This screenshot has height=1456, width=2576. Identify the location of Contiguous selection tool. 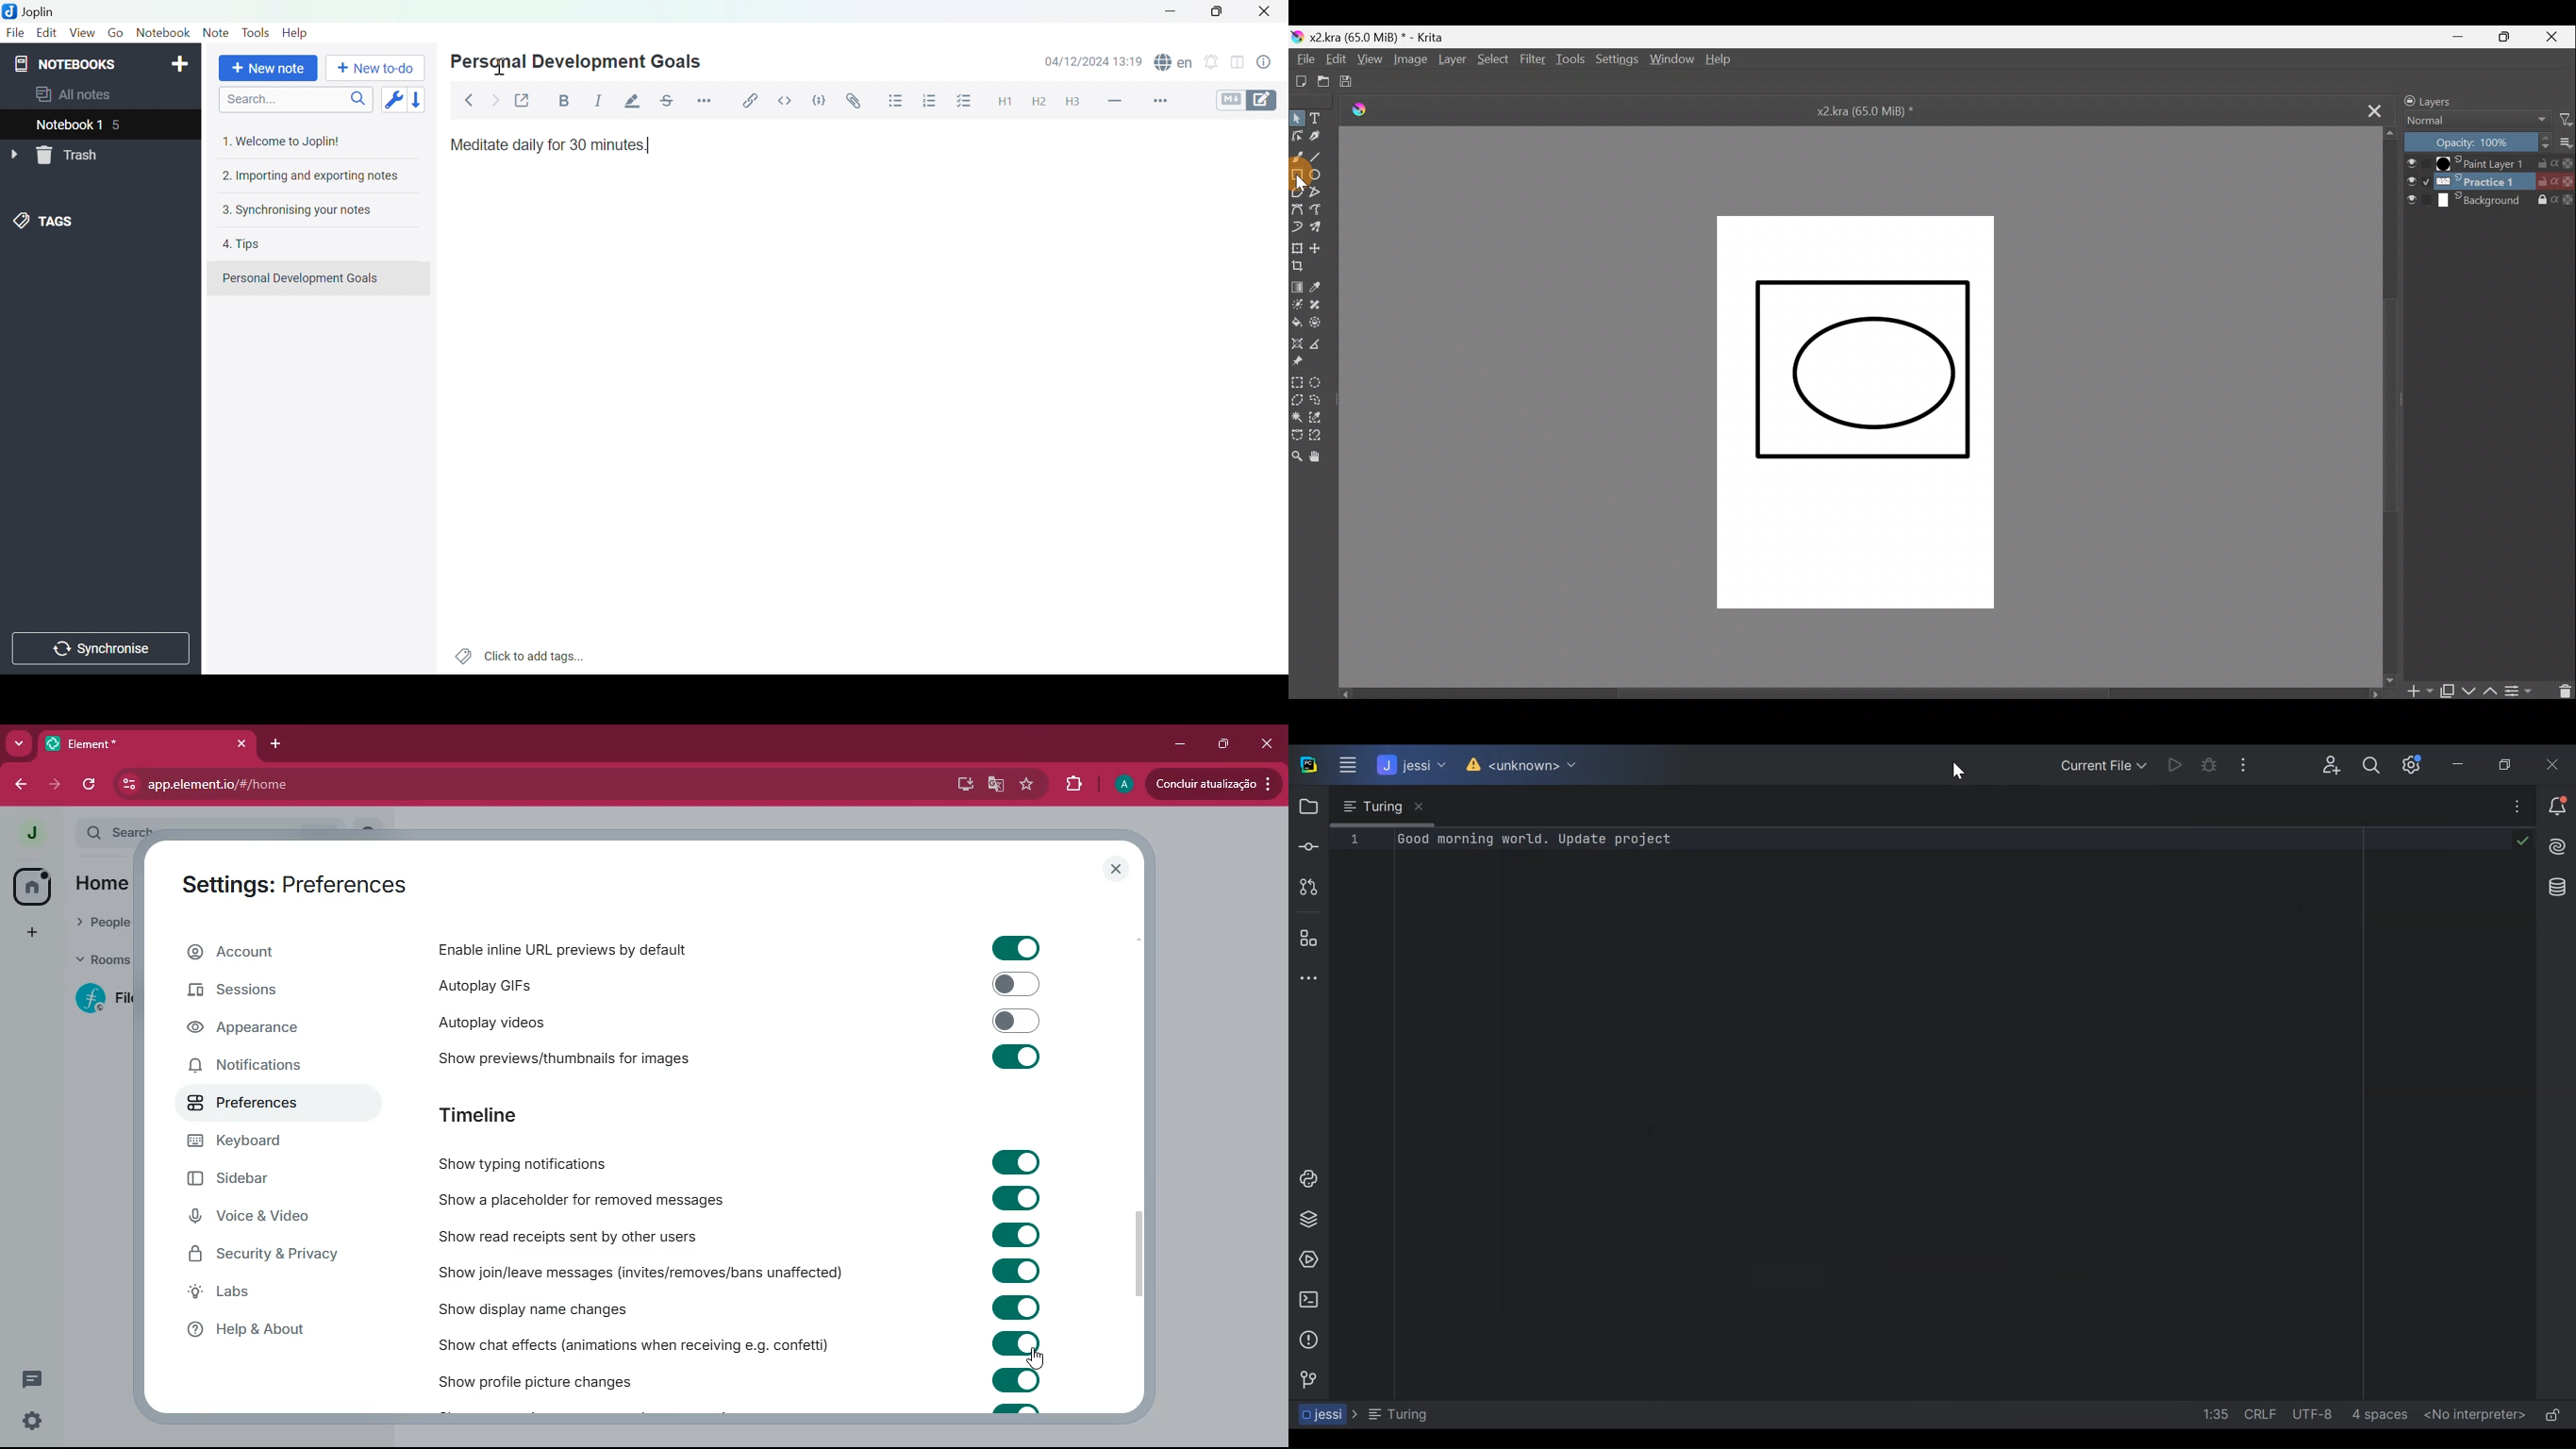
(1297, 419).